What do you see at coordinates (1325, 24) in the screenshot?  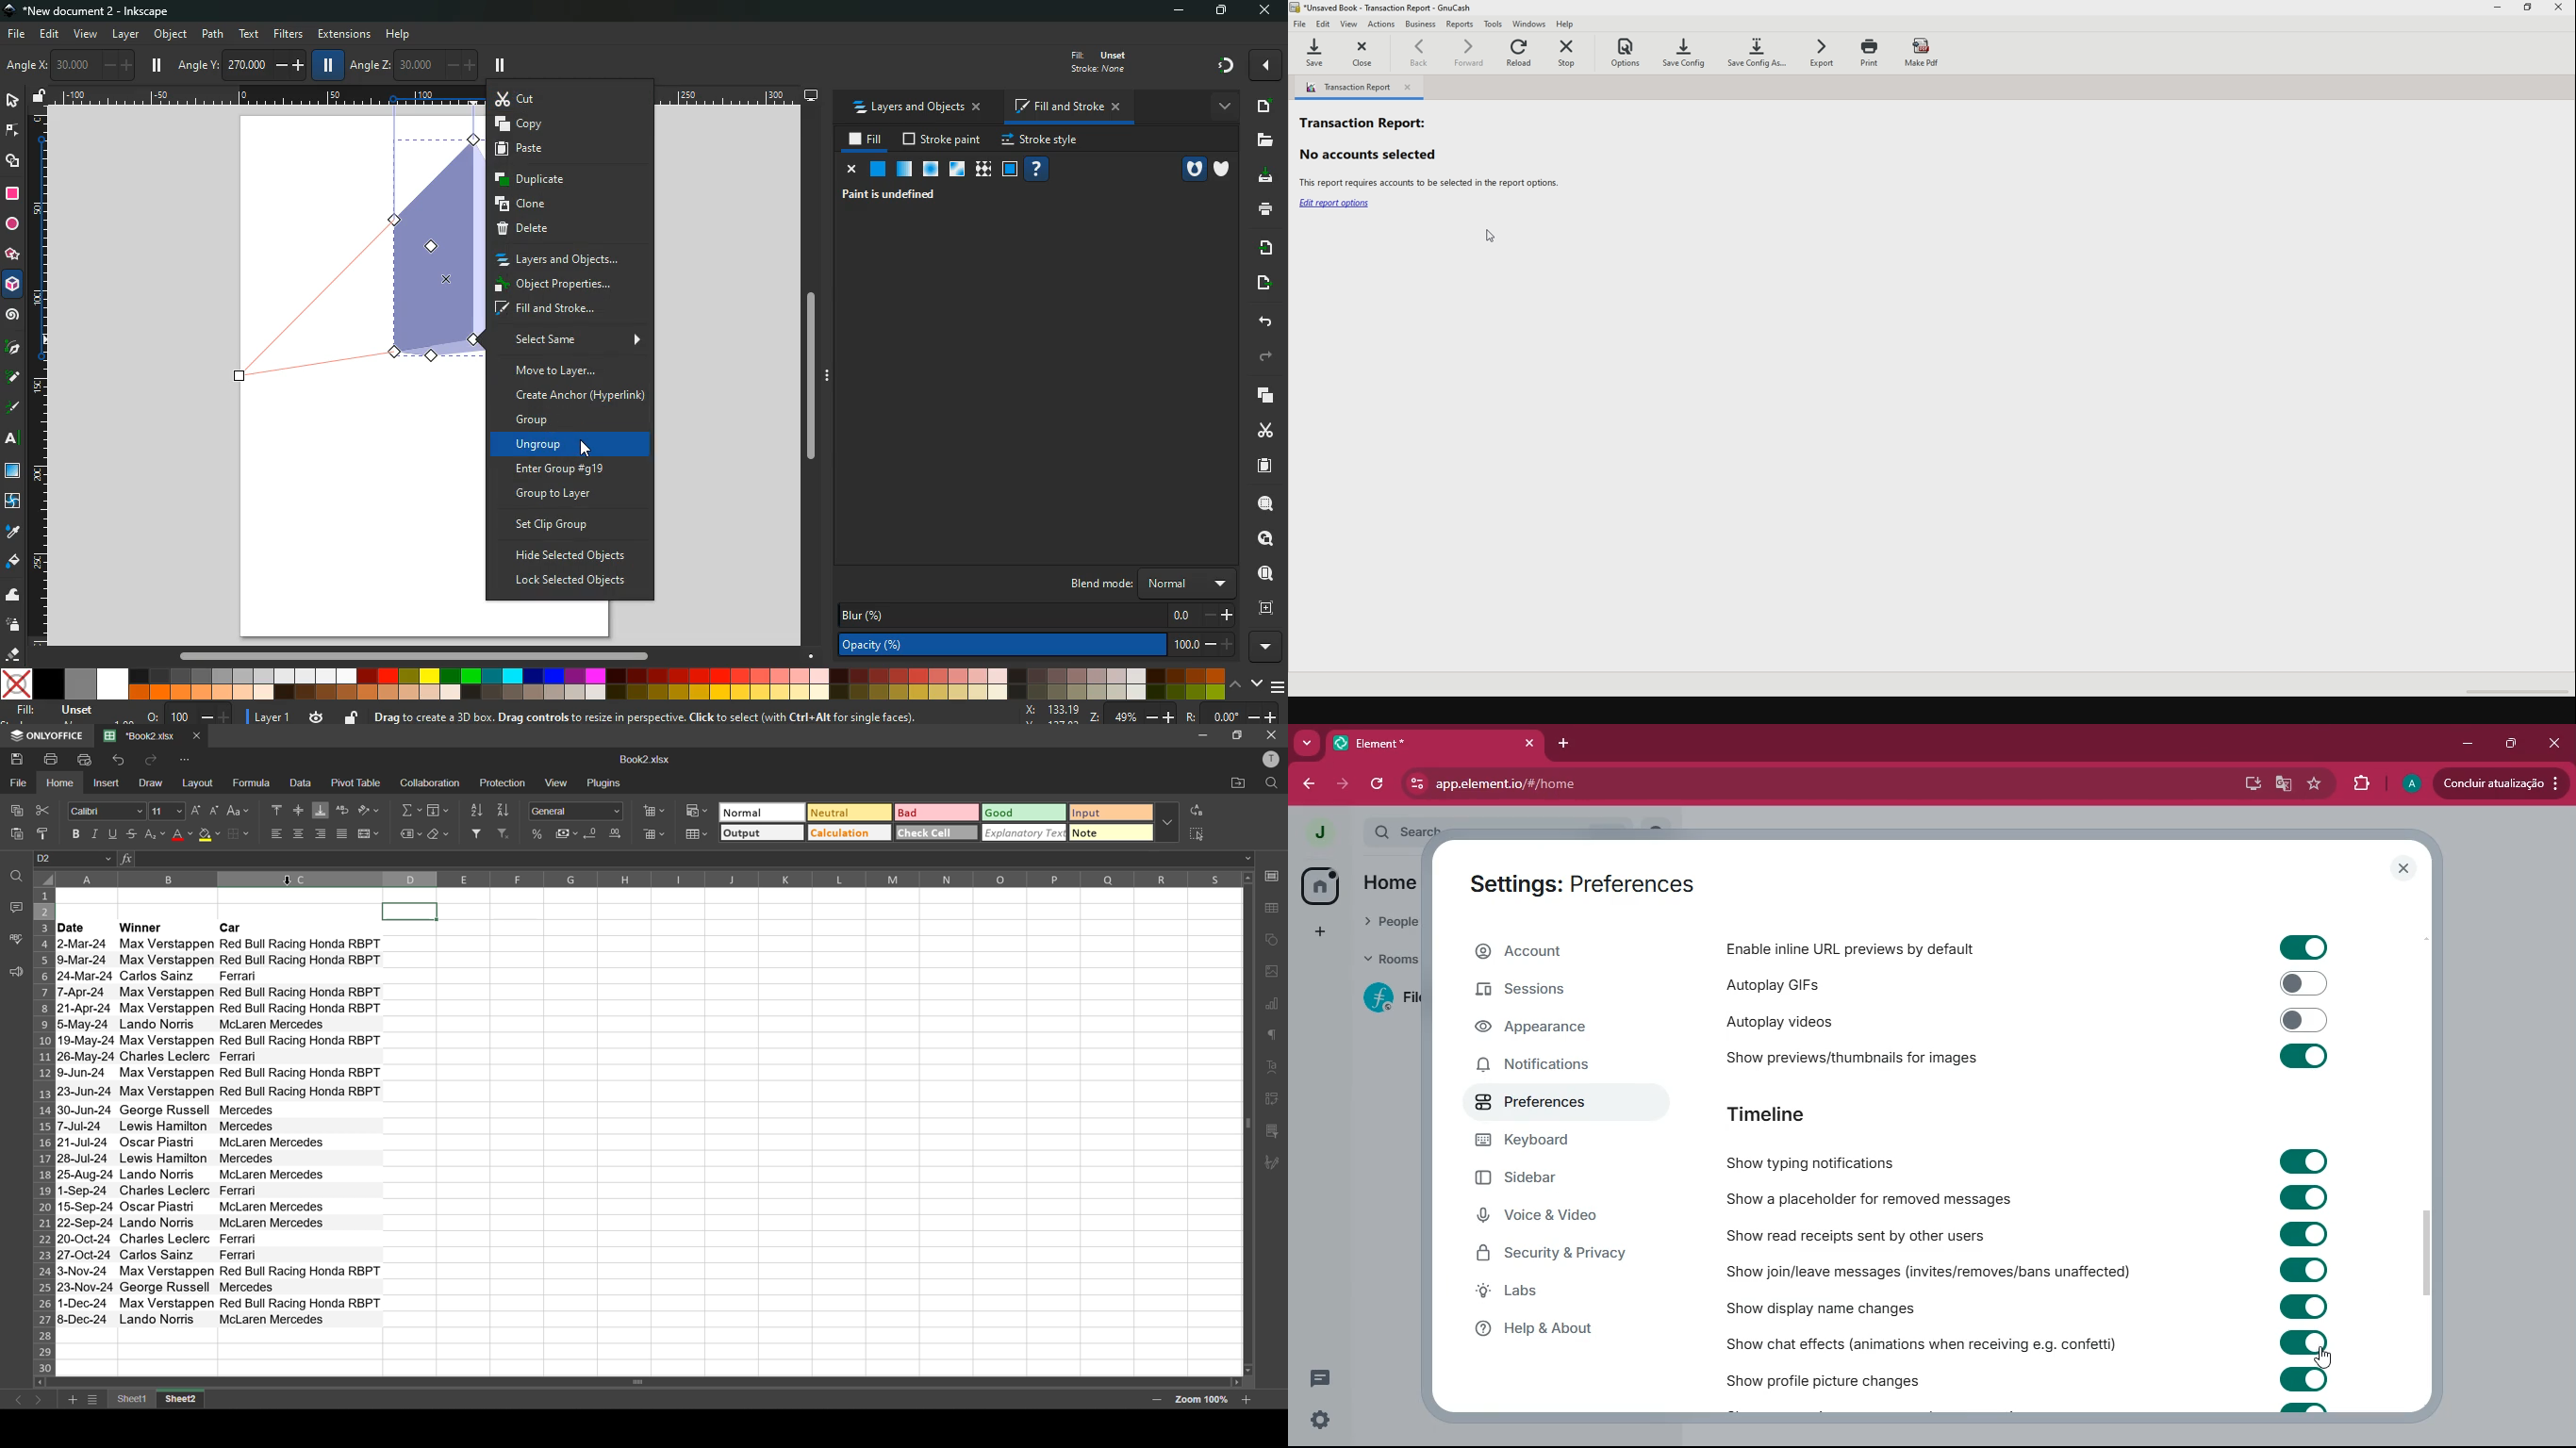 I see `edit` at bounding box center [1325, 24].